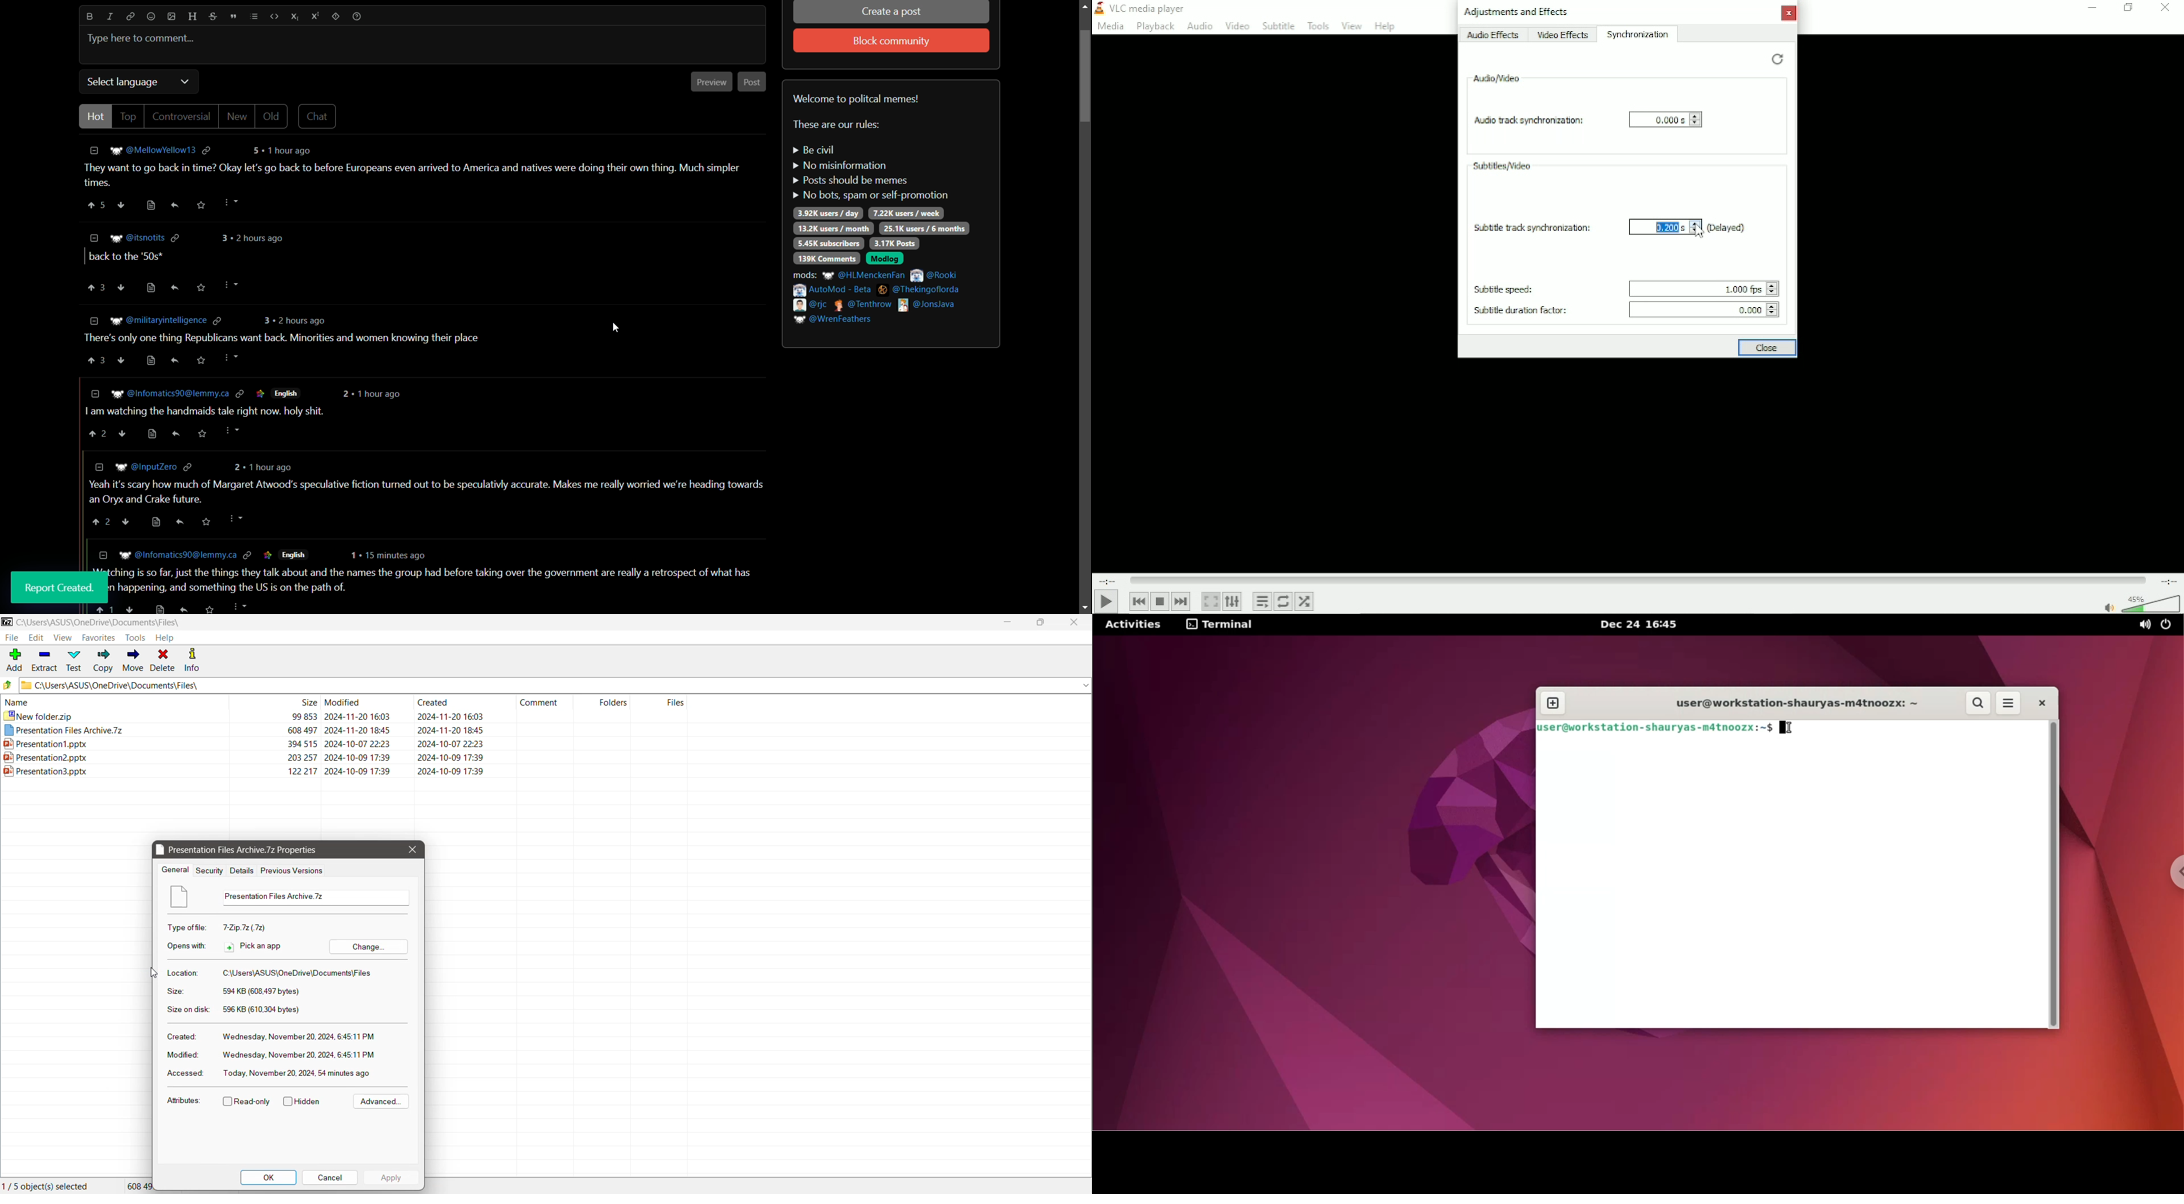  Describe the element at coordinates (273, 117) in the screenshot. I see `old` at that location.